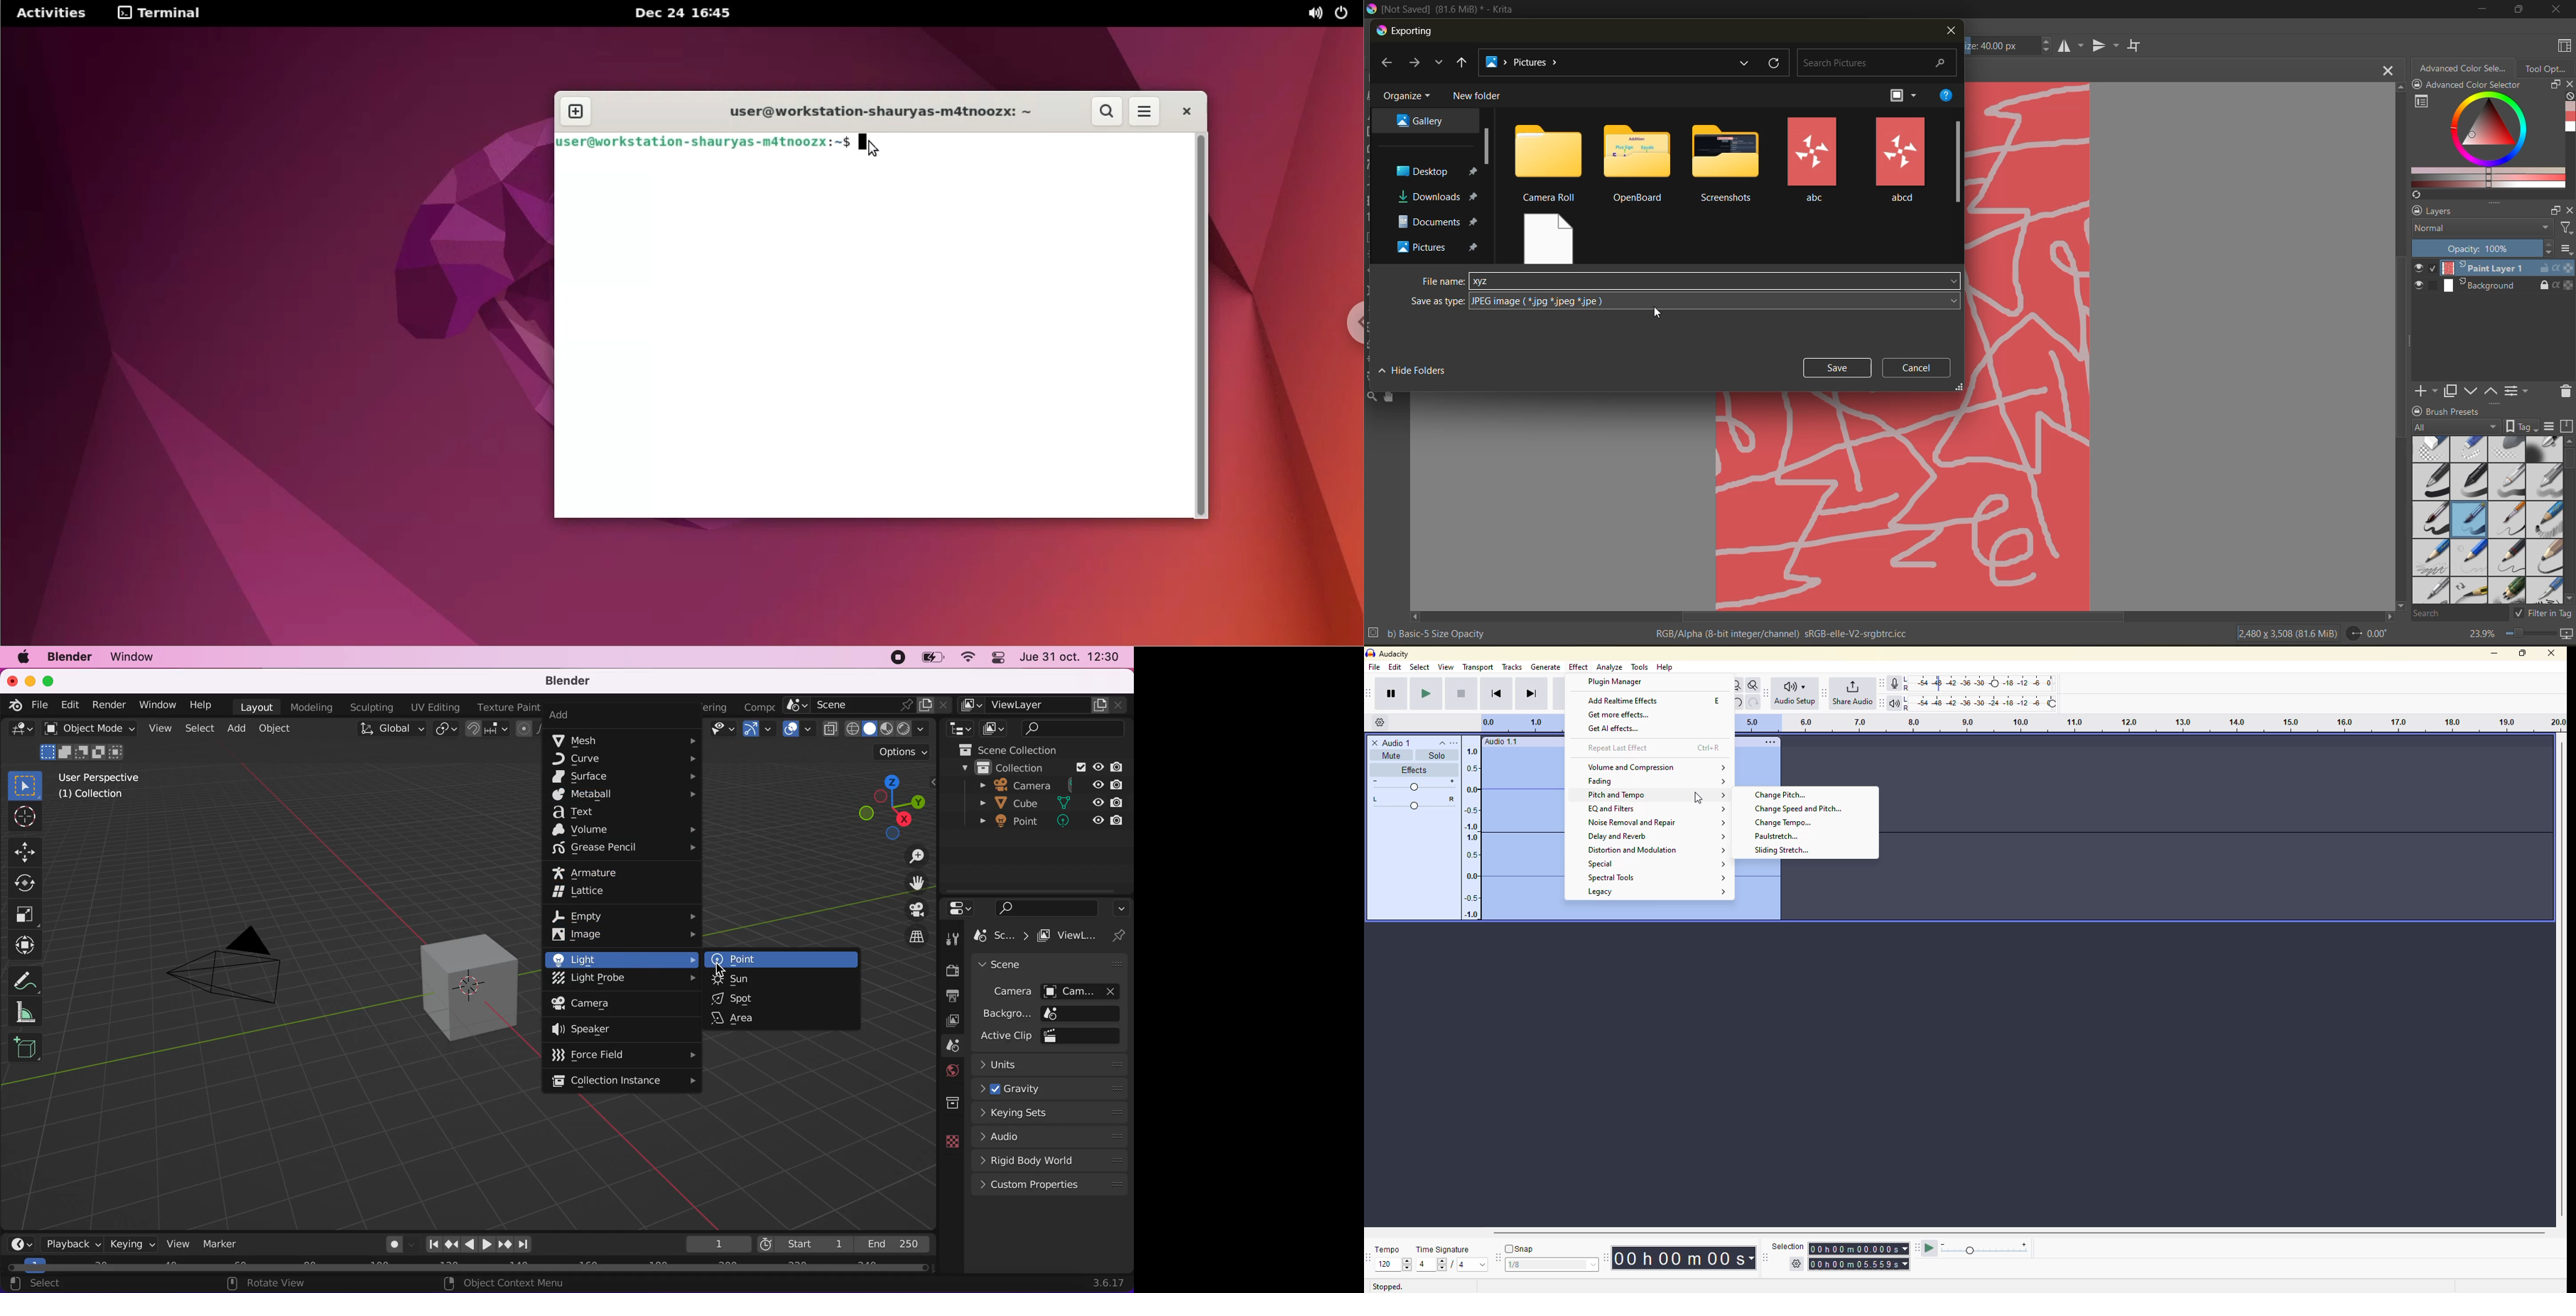 This screenshot has height=1316, width=2576. What do you see at coordinates (225, 1244) in the screenshot?
I see `marker` at bounding box center [225, 1244].